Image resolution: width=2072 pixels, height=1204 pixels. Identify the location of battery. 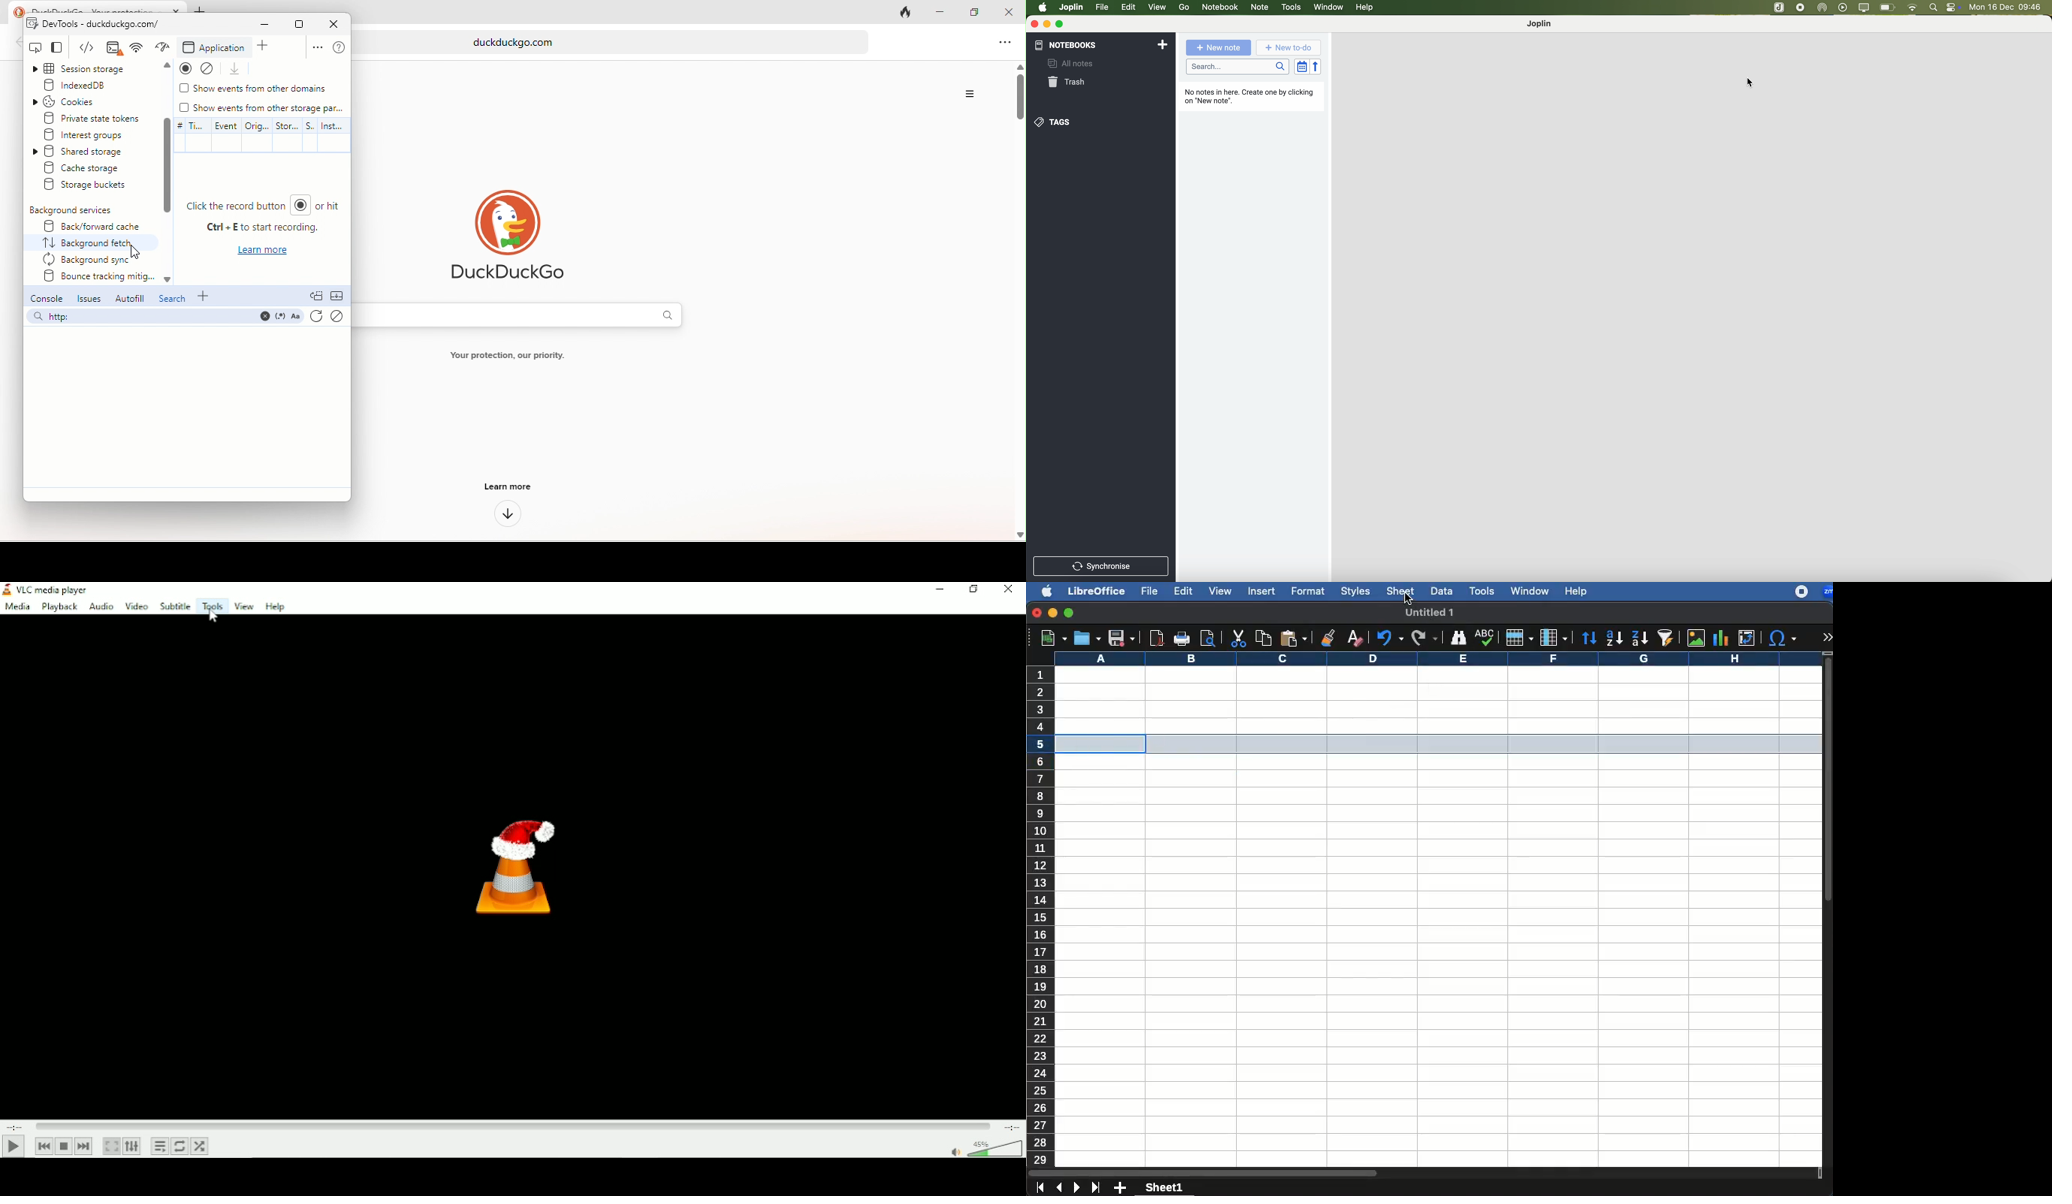
(1888, 7).